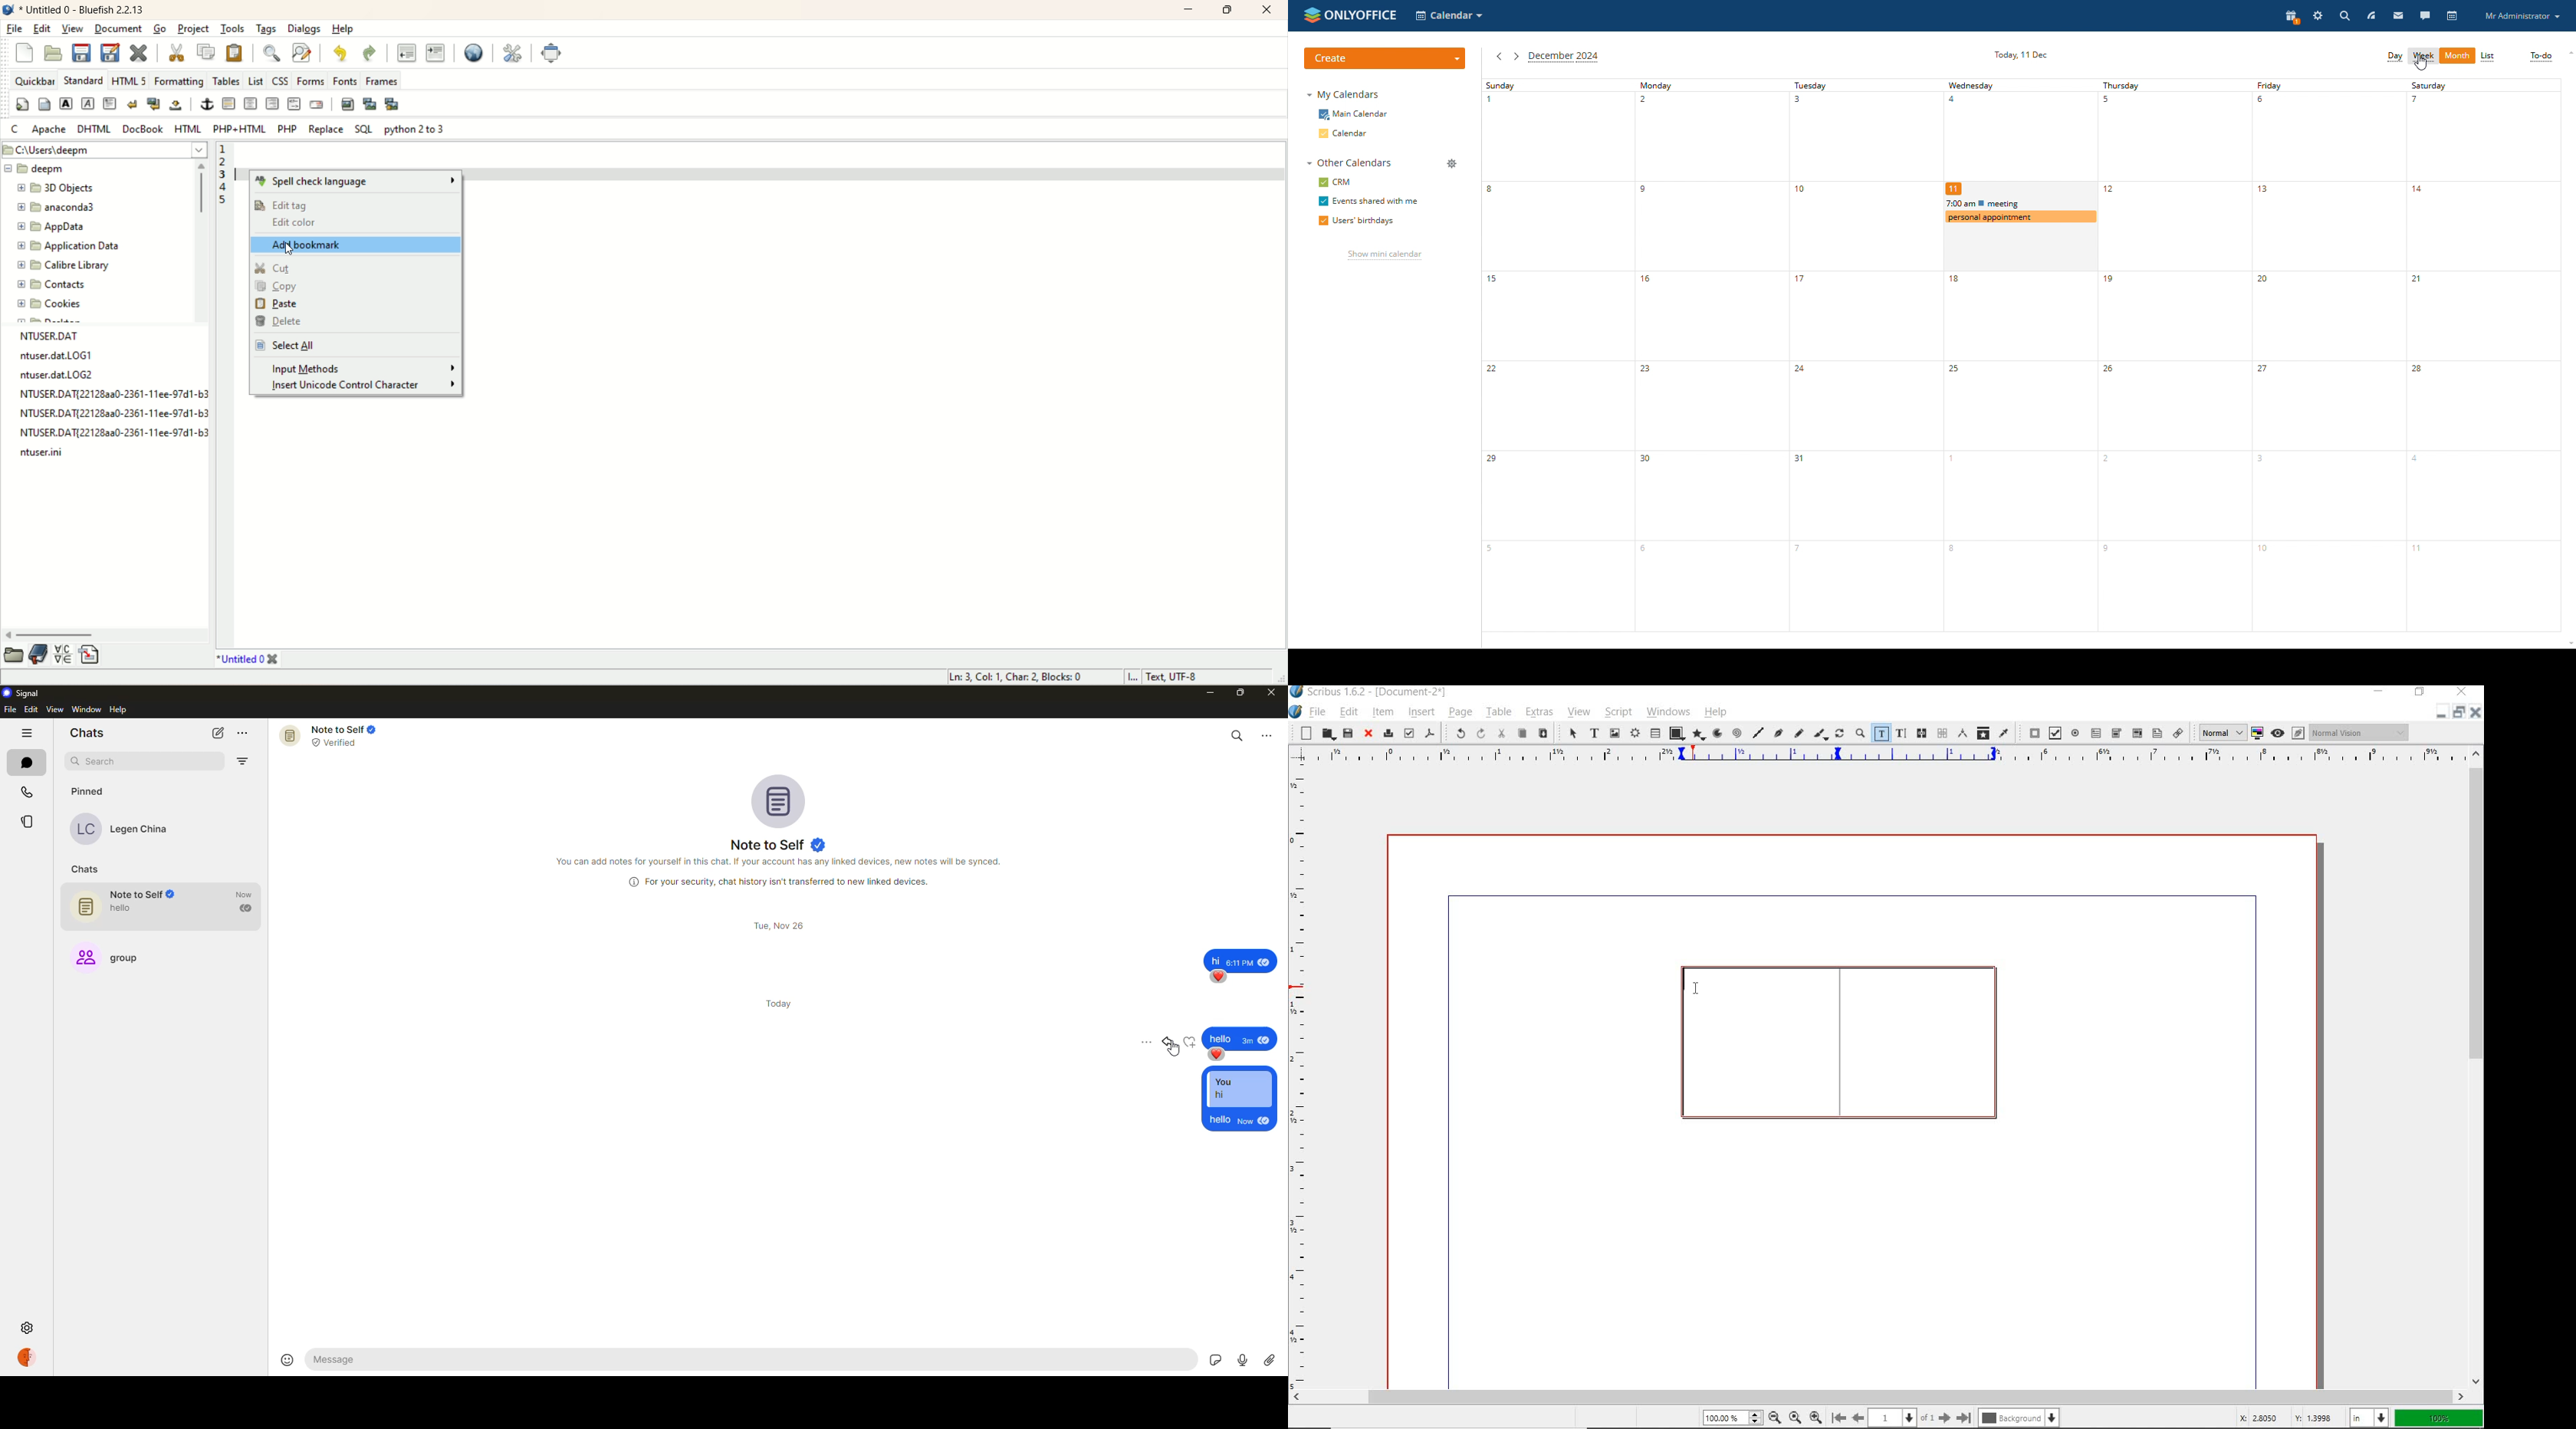 This screenshot has width=2576, height=1456. Describe the element at coordinates (1149, 1045) in the screenshot. I see `more` at that location.